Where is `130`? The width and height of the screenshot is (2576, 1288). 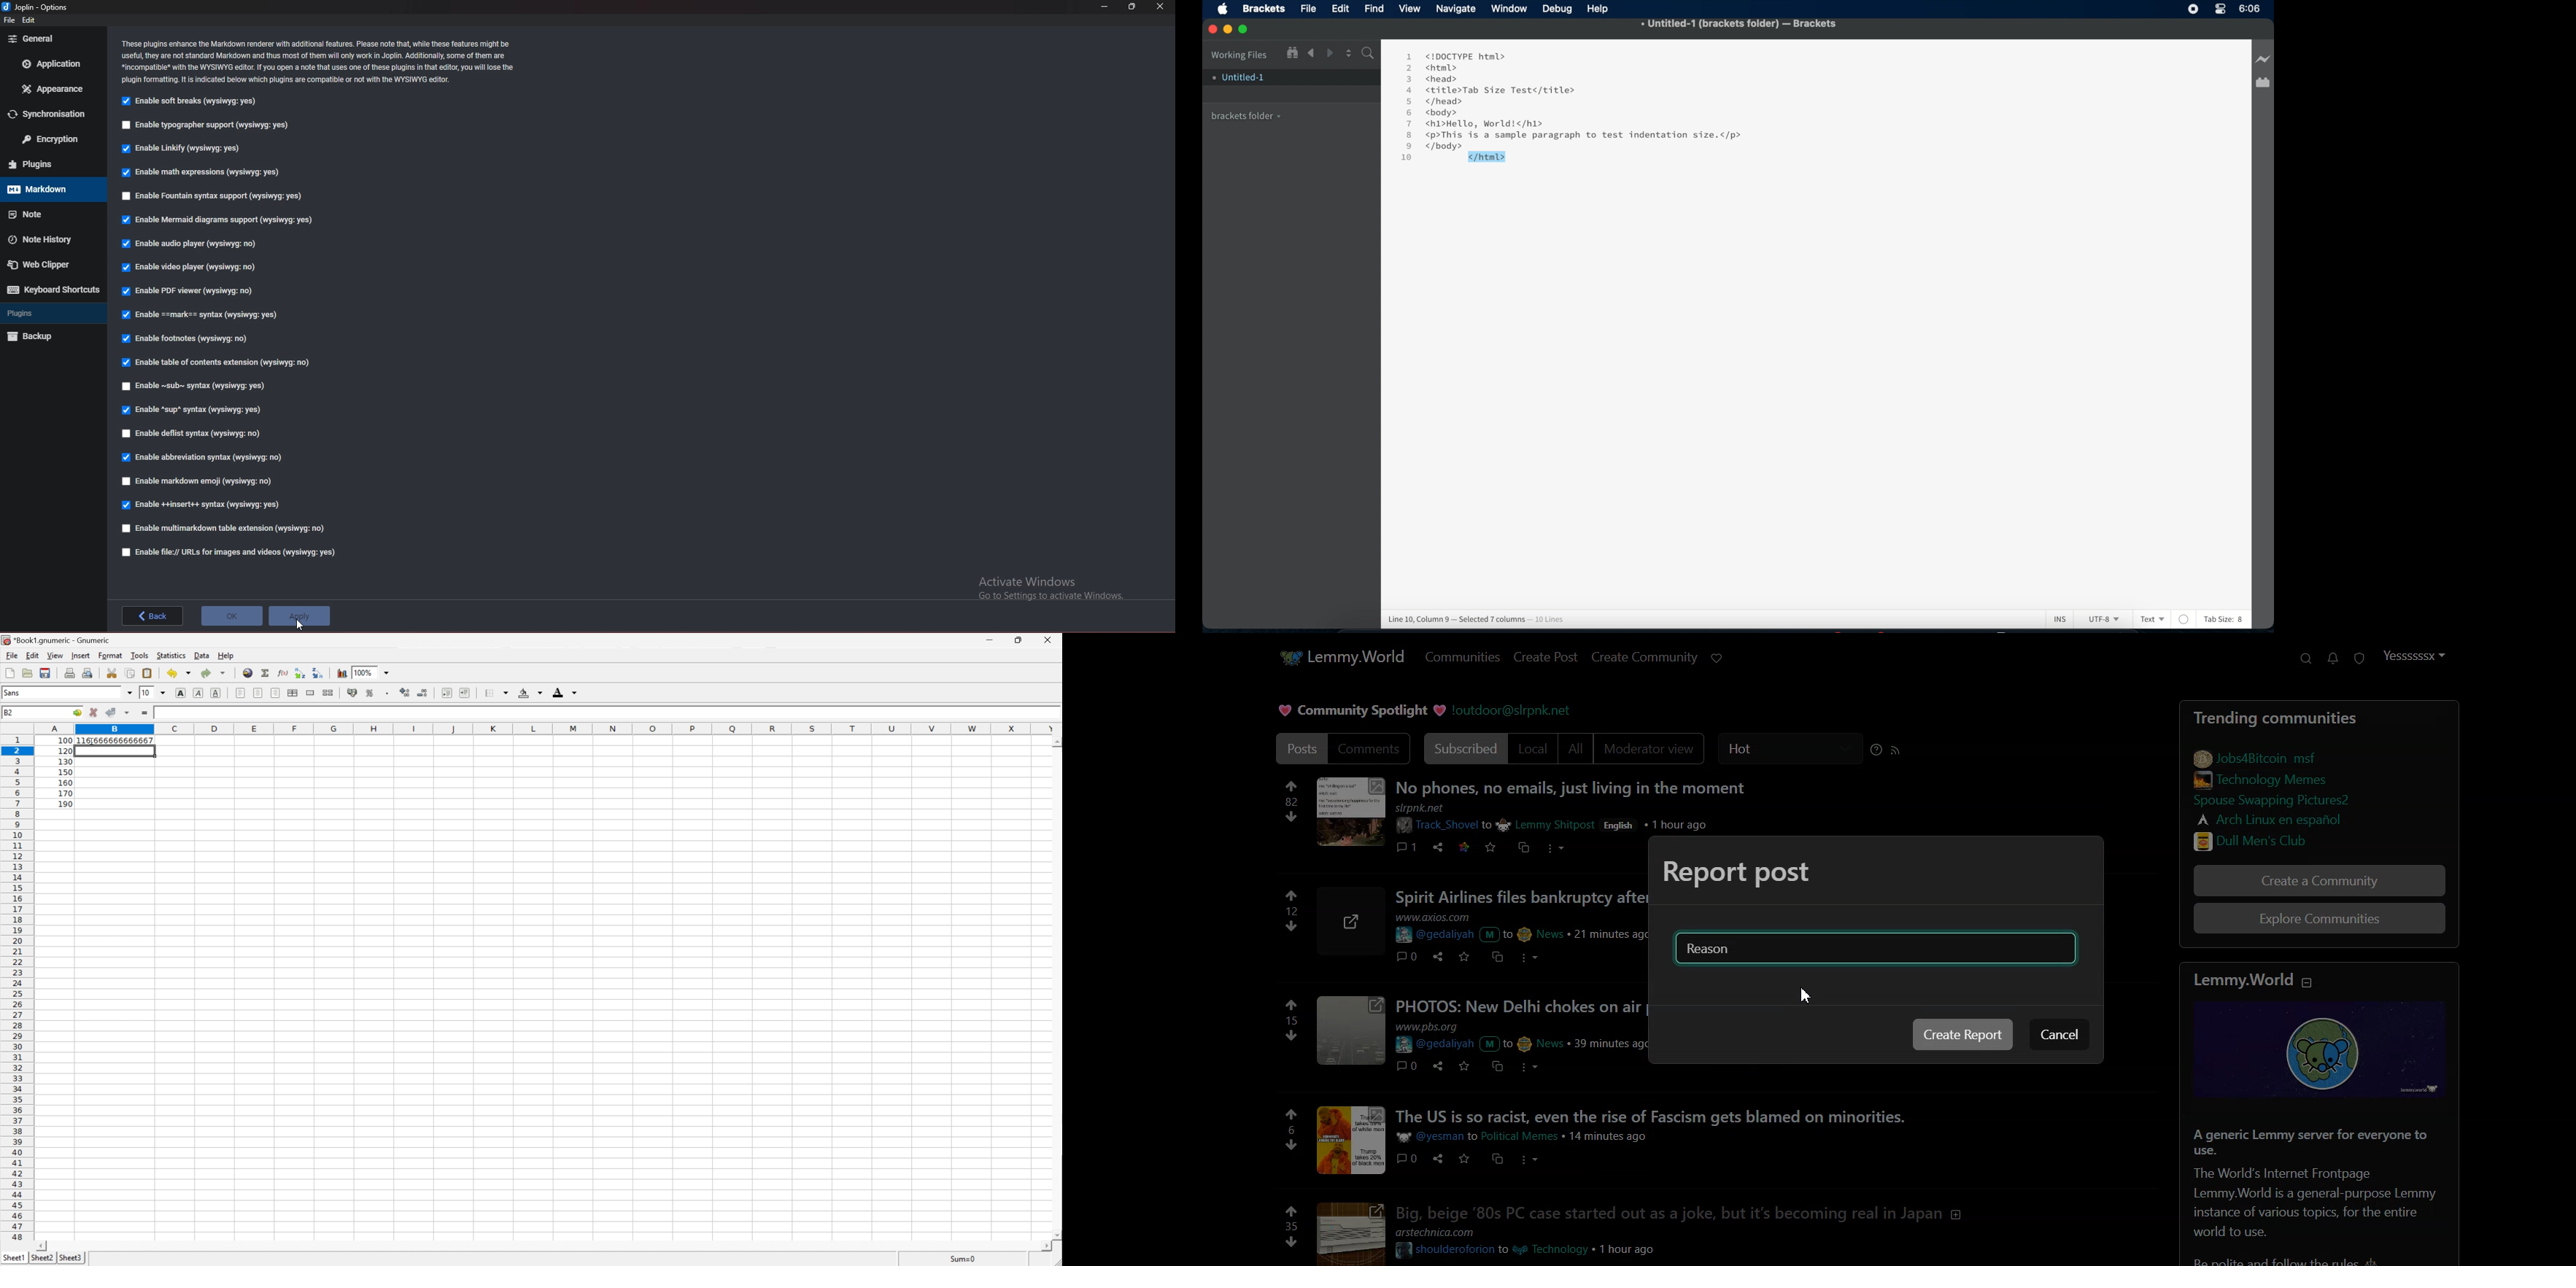 130 is located at coordinates (64, 761).